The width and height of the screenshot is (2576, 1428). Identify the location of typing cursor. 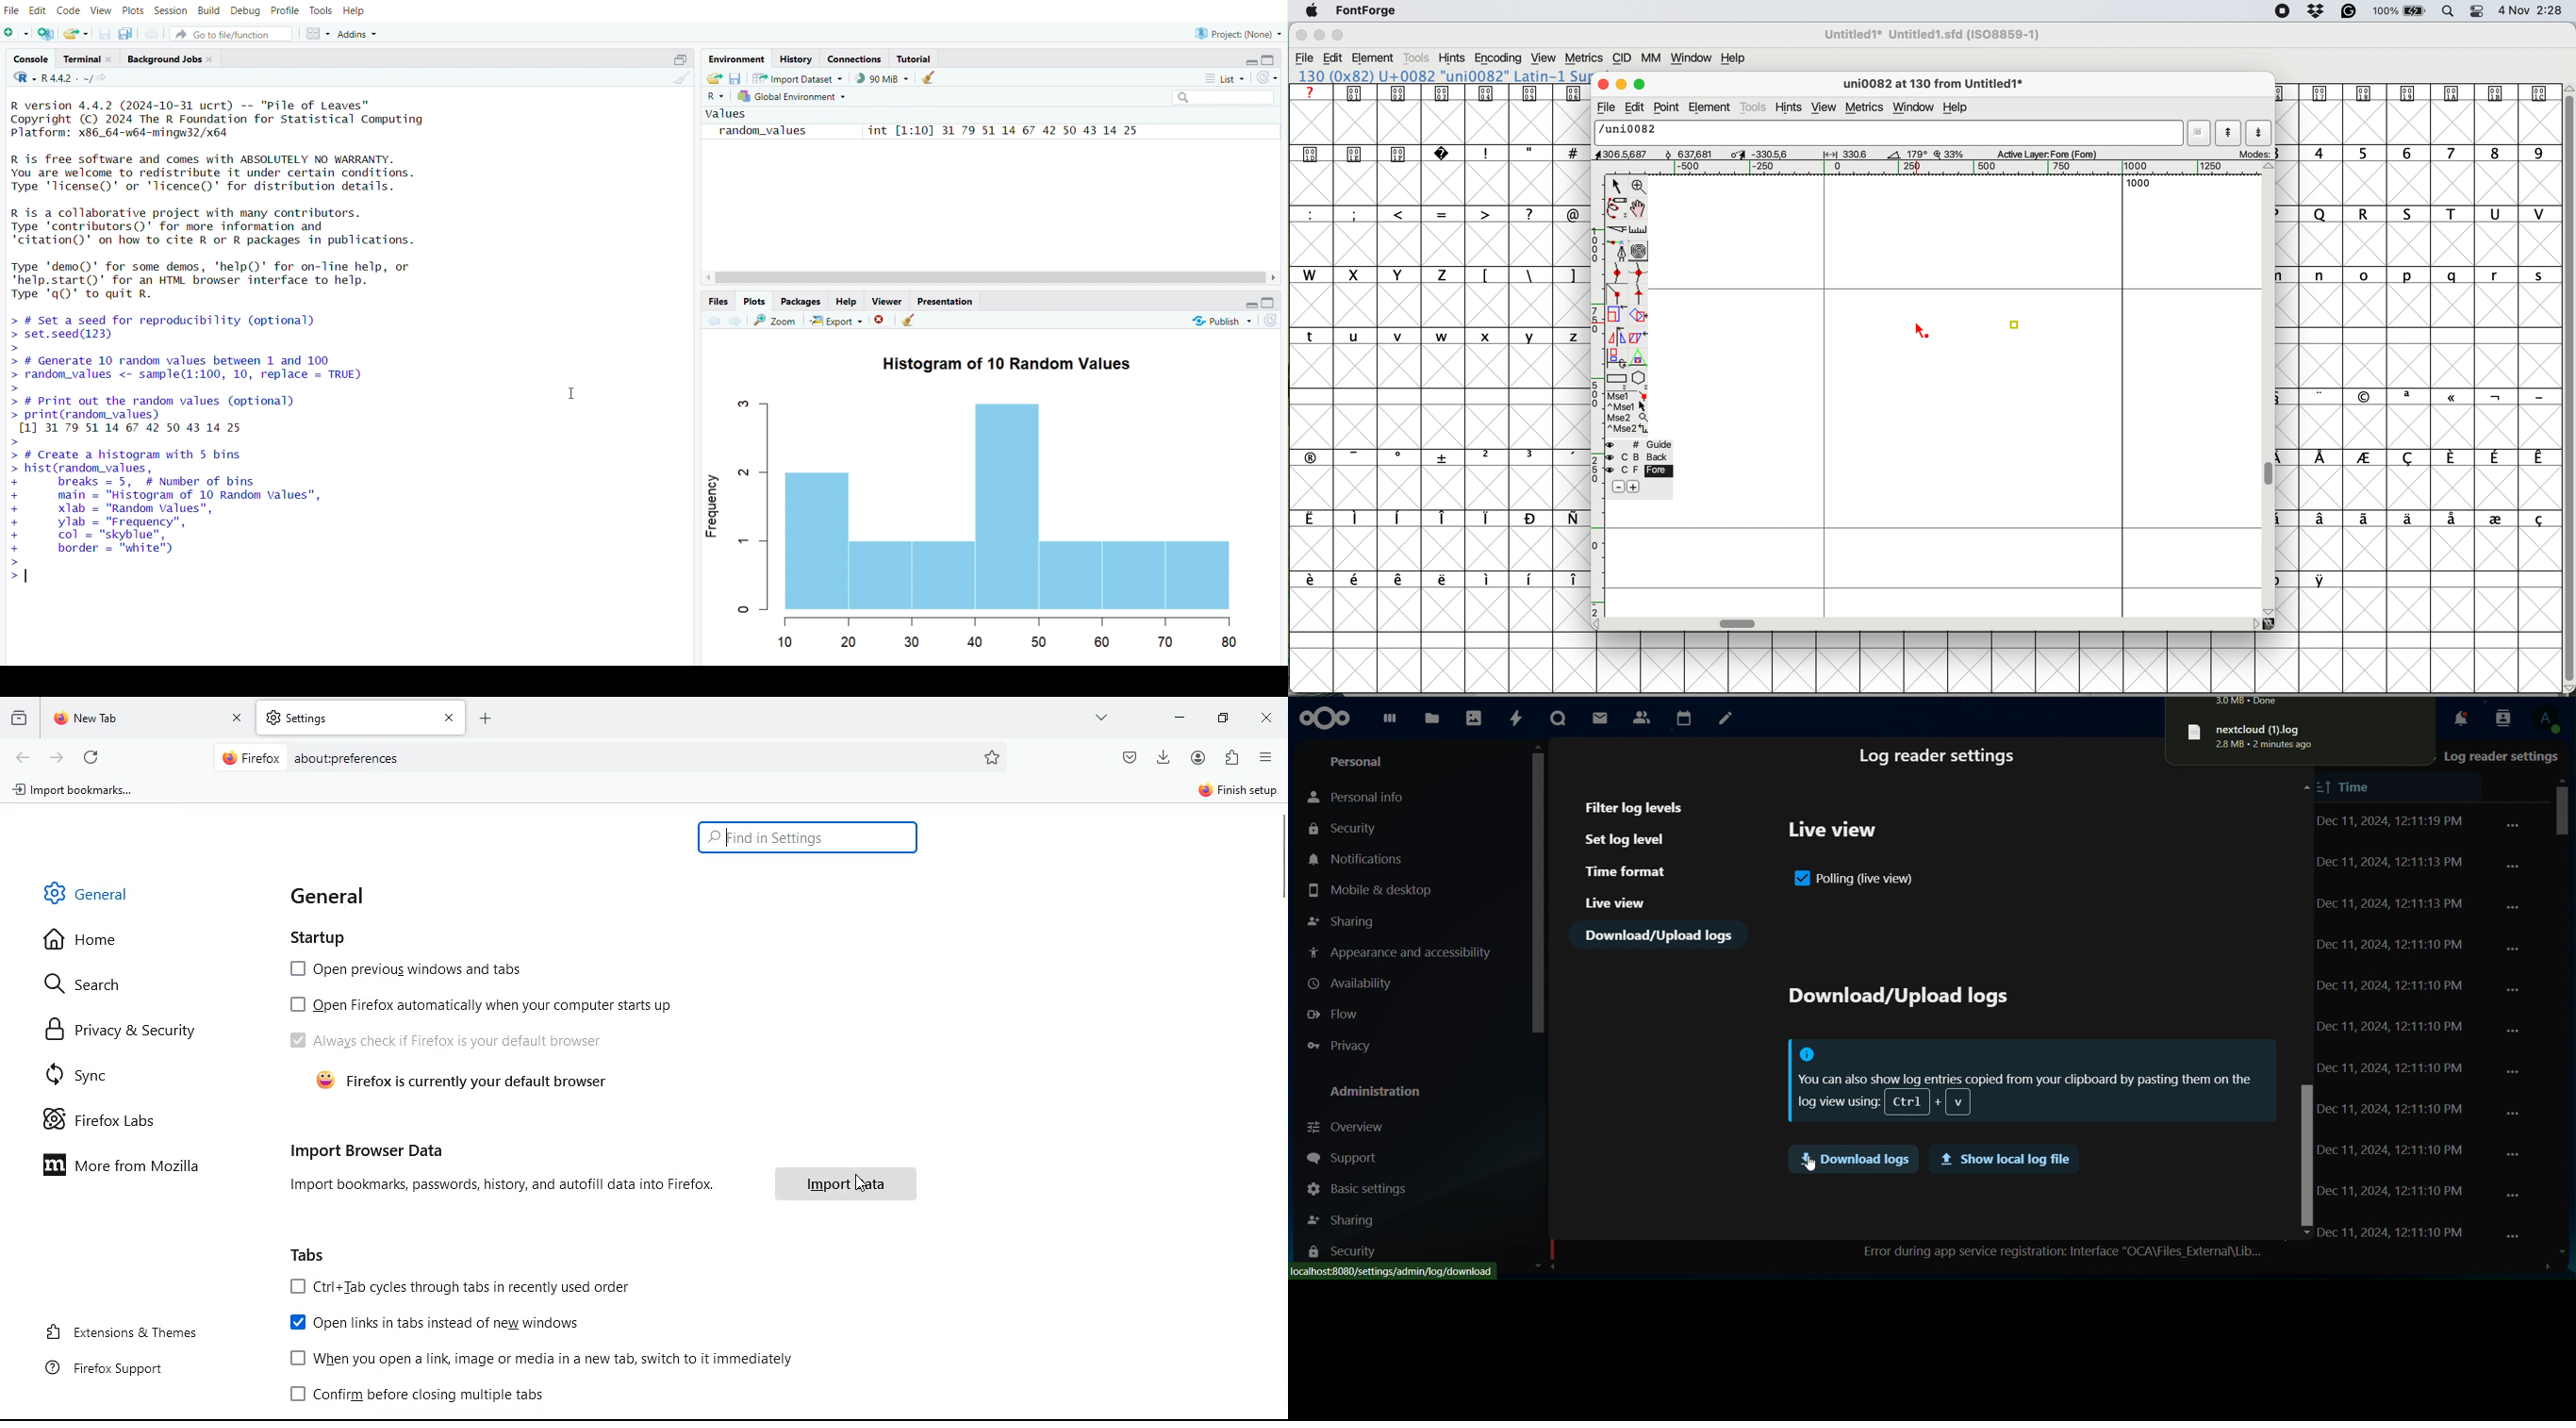
(9, 571).